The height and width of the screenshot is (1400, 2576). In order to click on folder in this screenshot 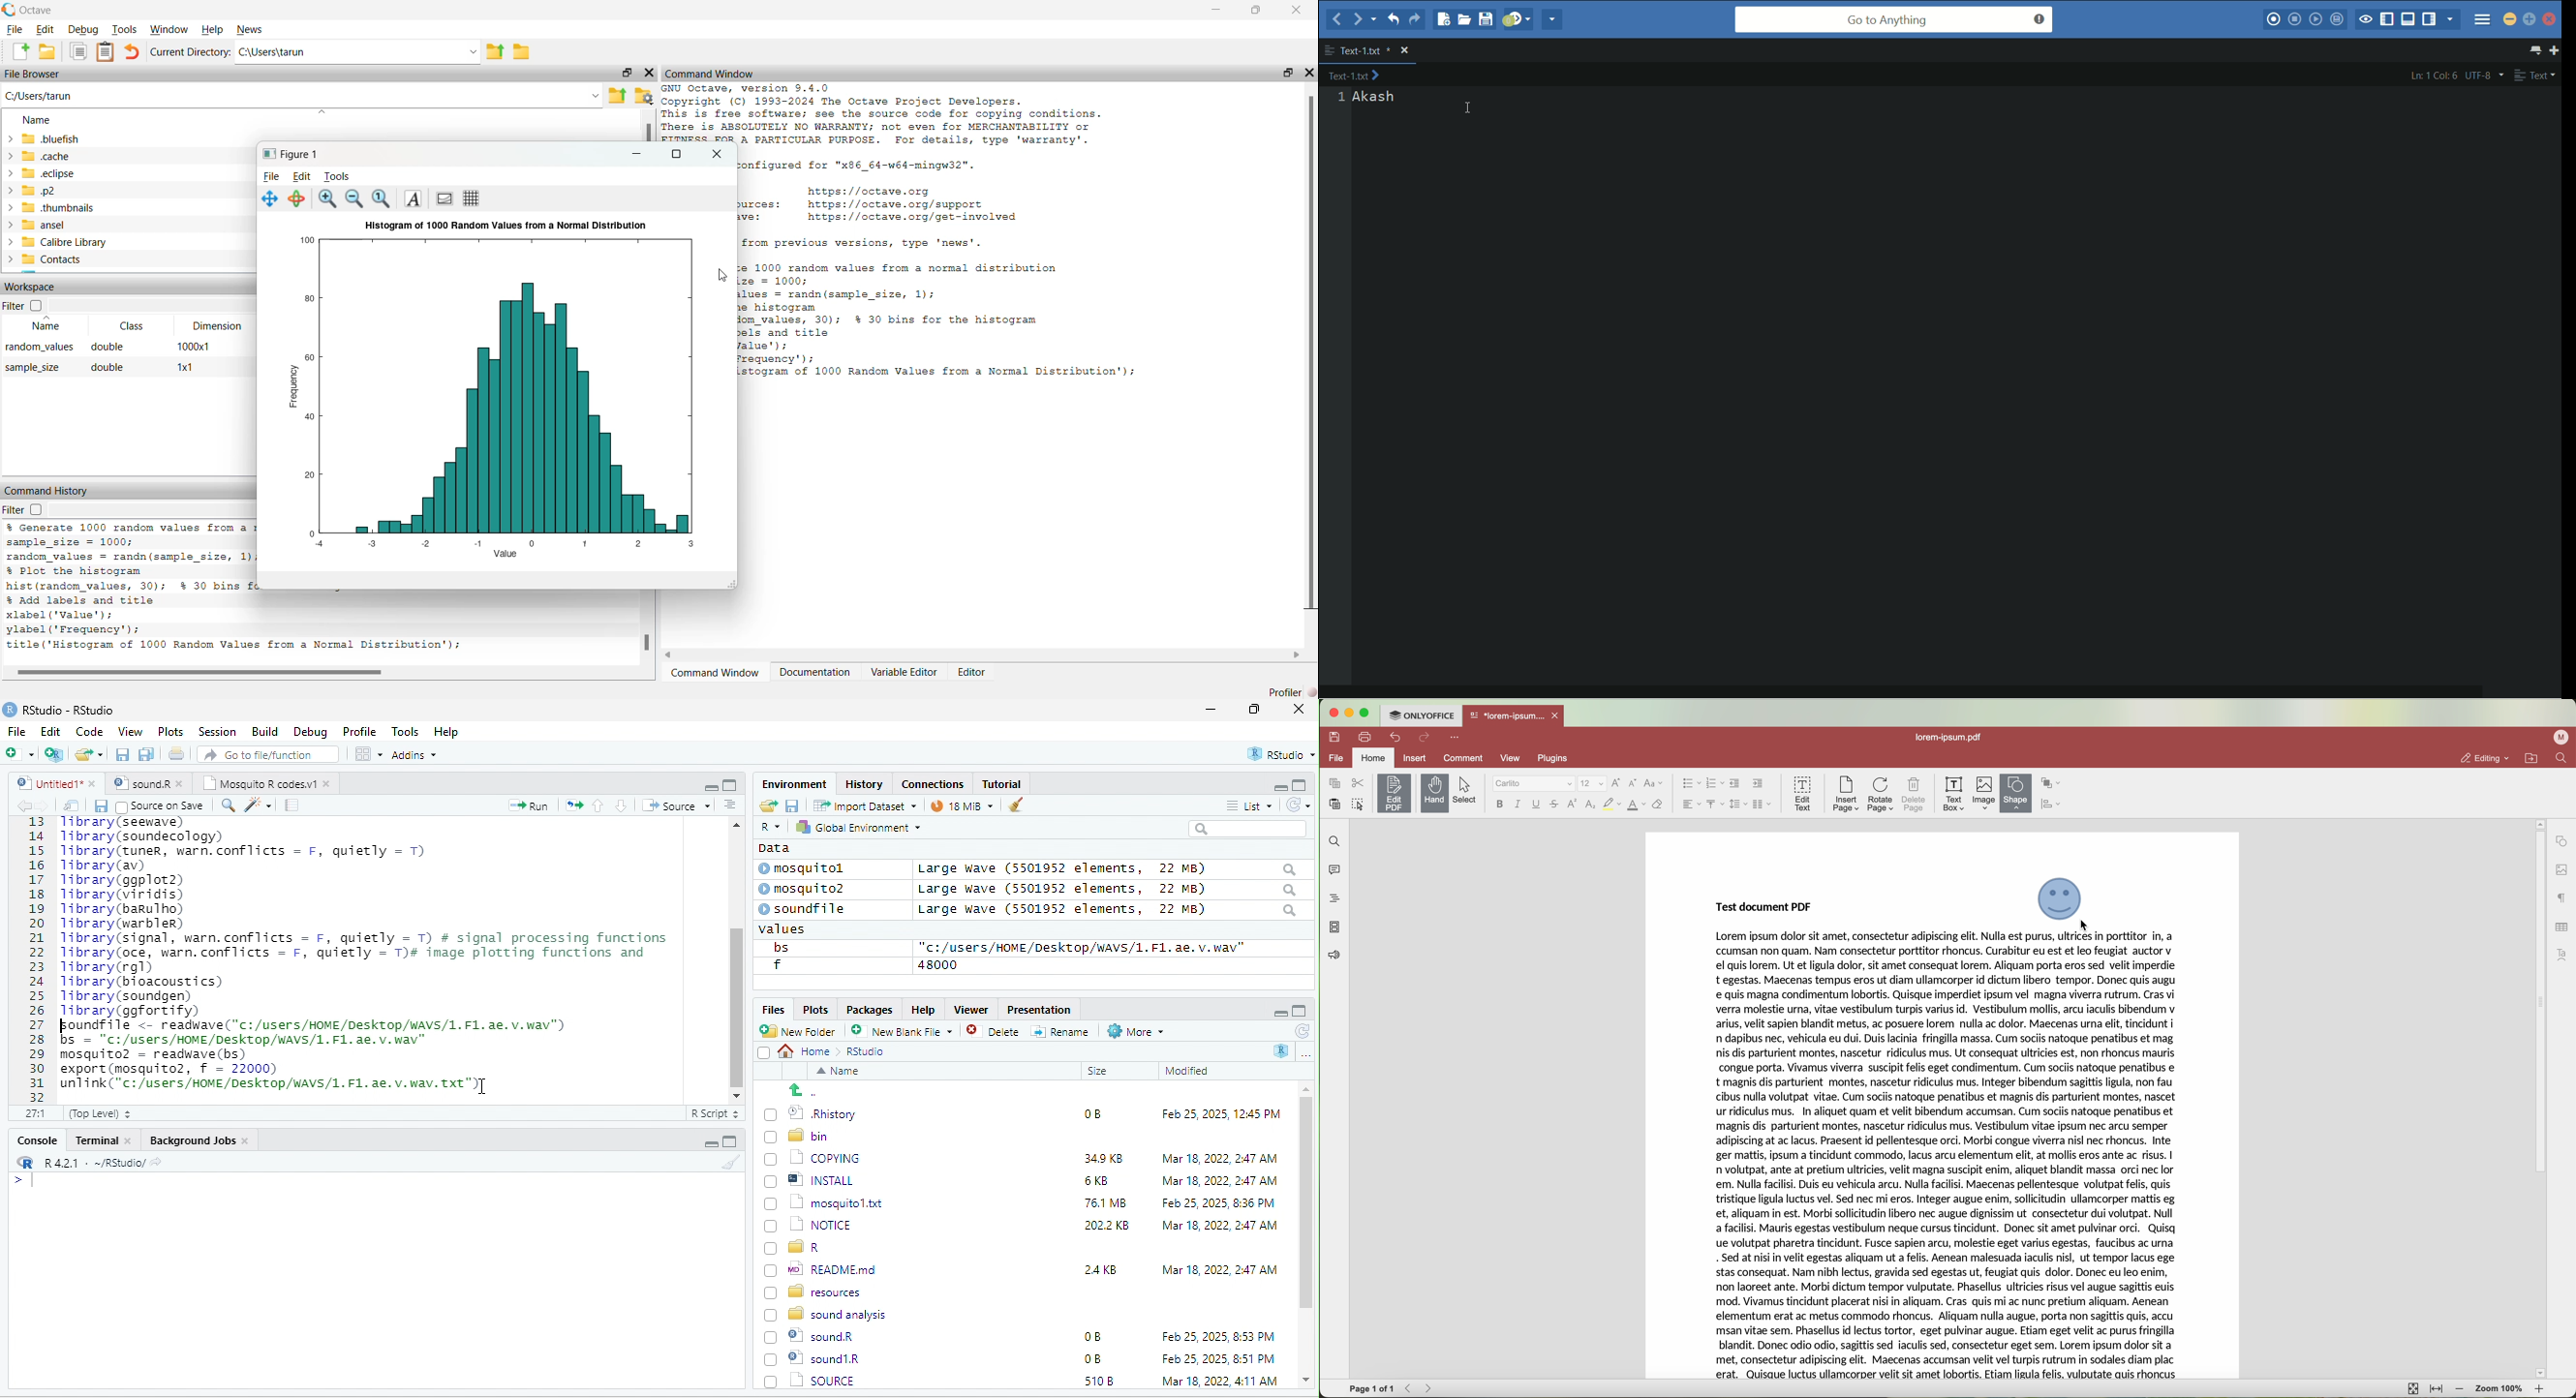, I will do `click(91, 754)`.